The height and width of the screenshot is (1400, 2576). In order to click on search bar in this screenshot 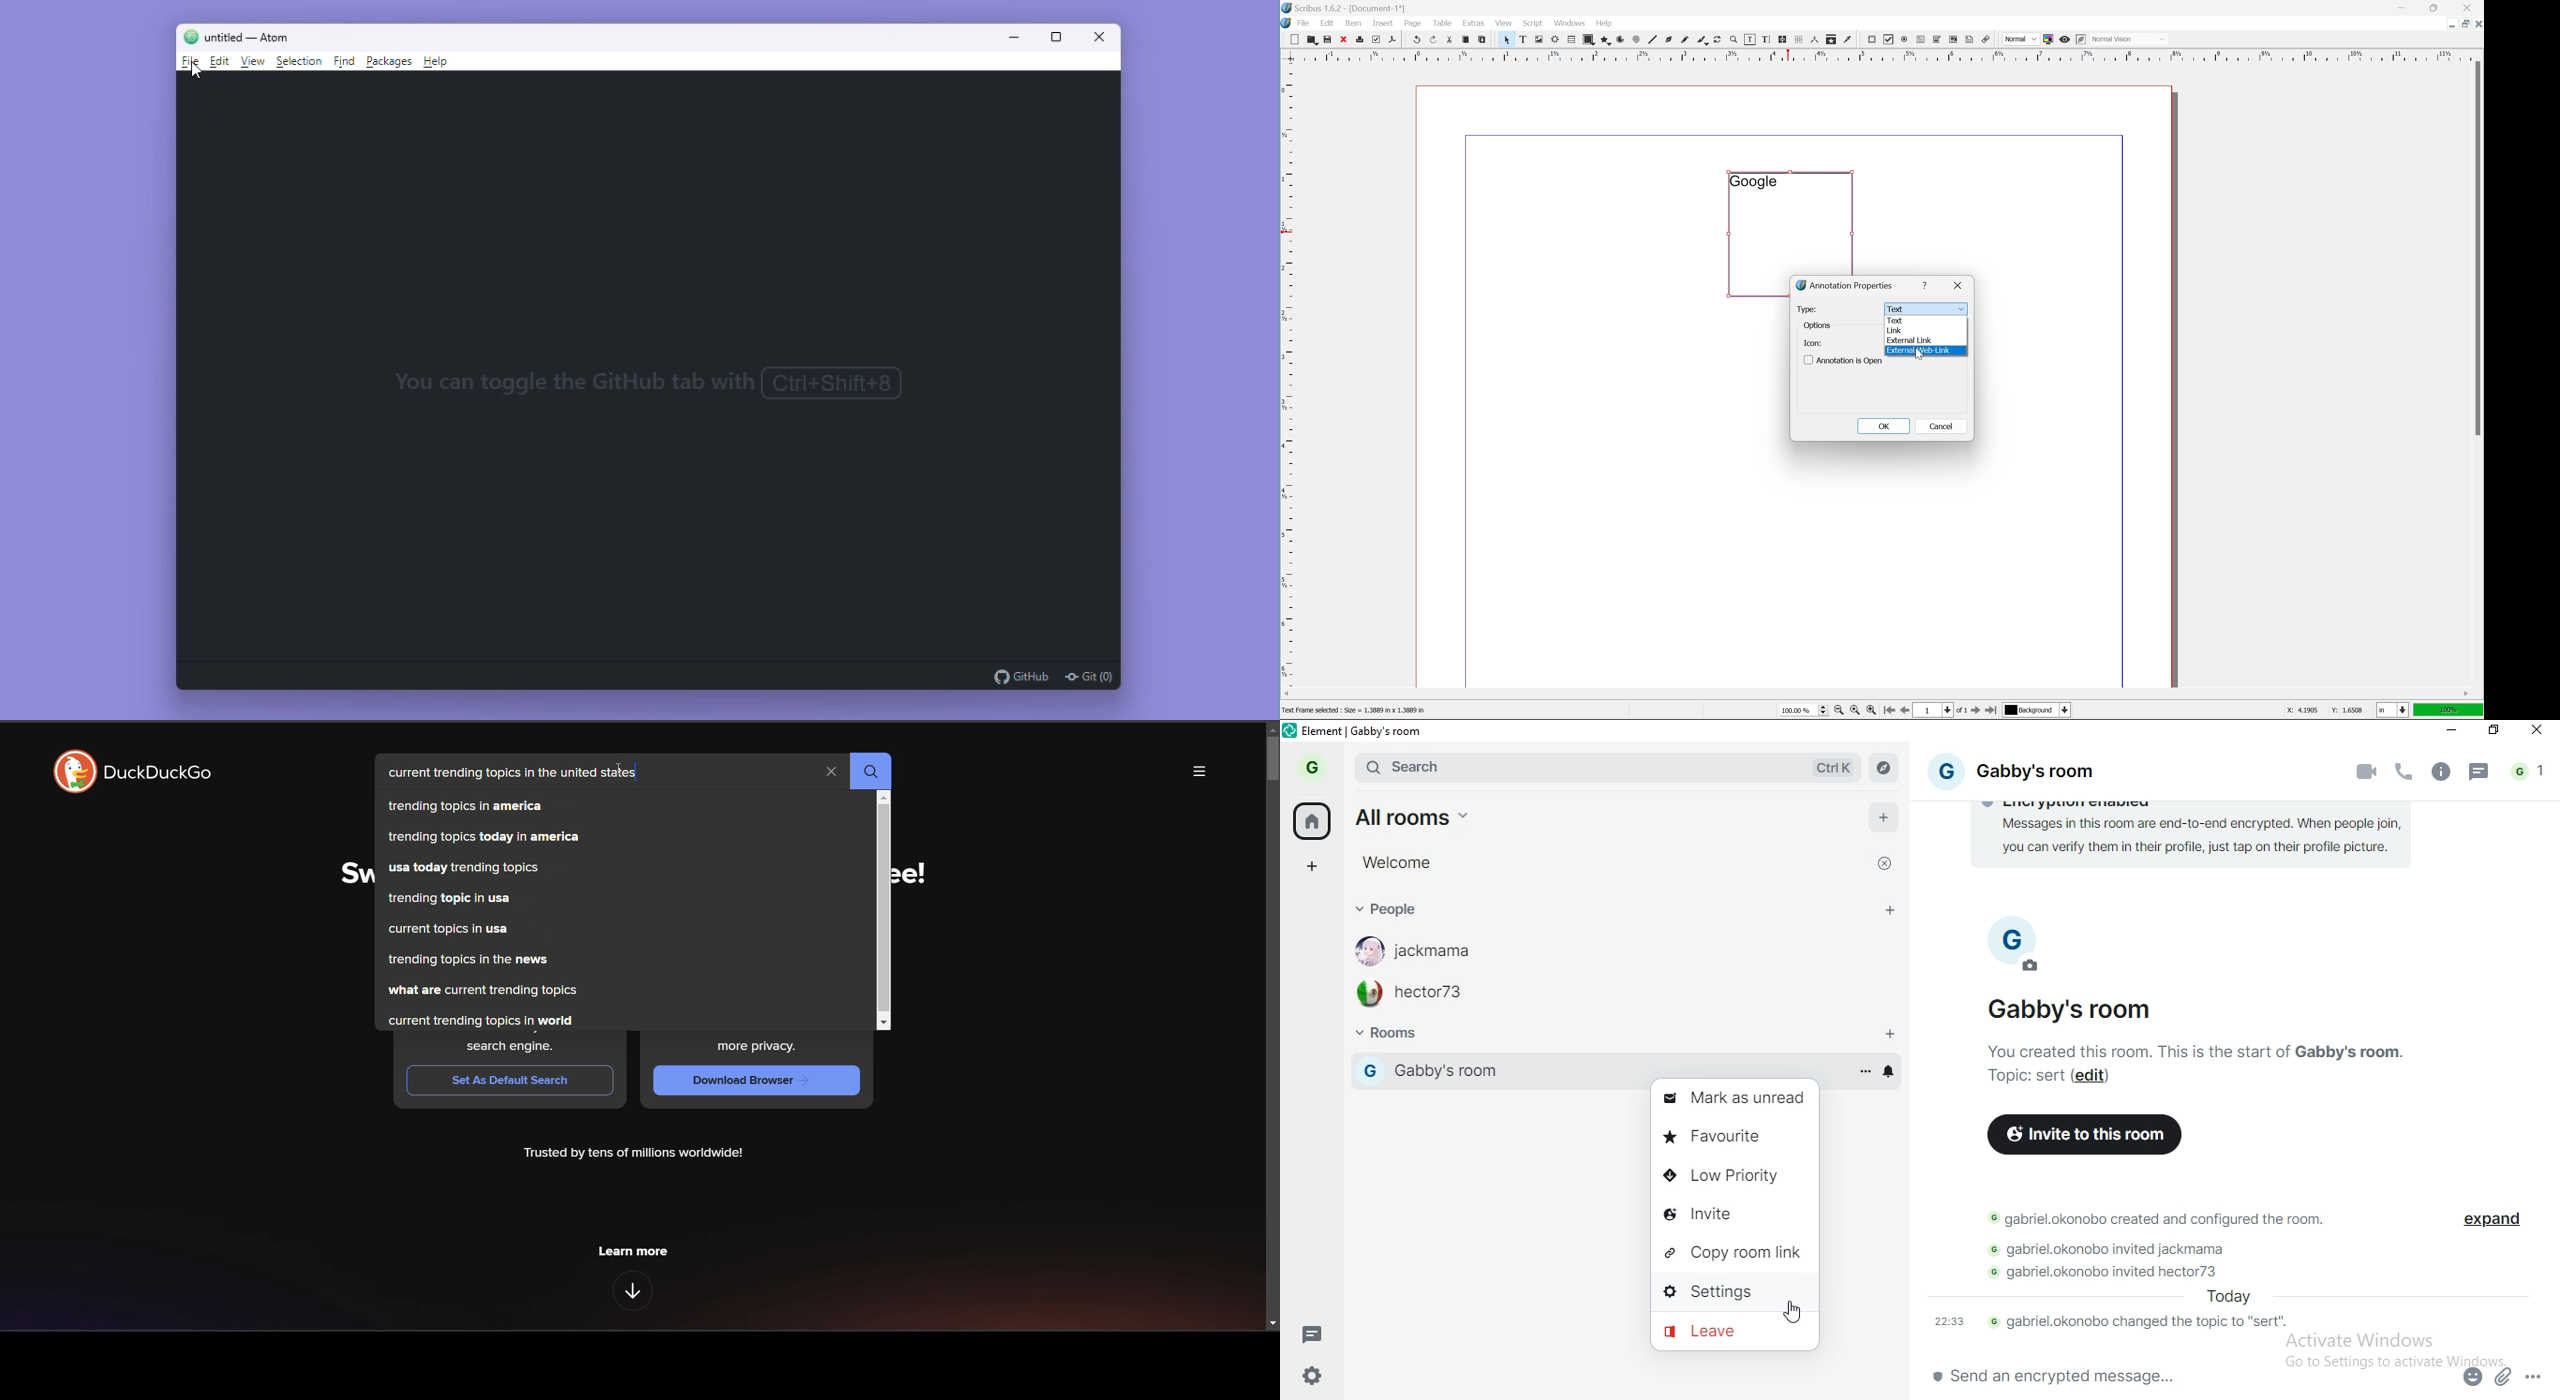, I will do `click(1513, 767)`.